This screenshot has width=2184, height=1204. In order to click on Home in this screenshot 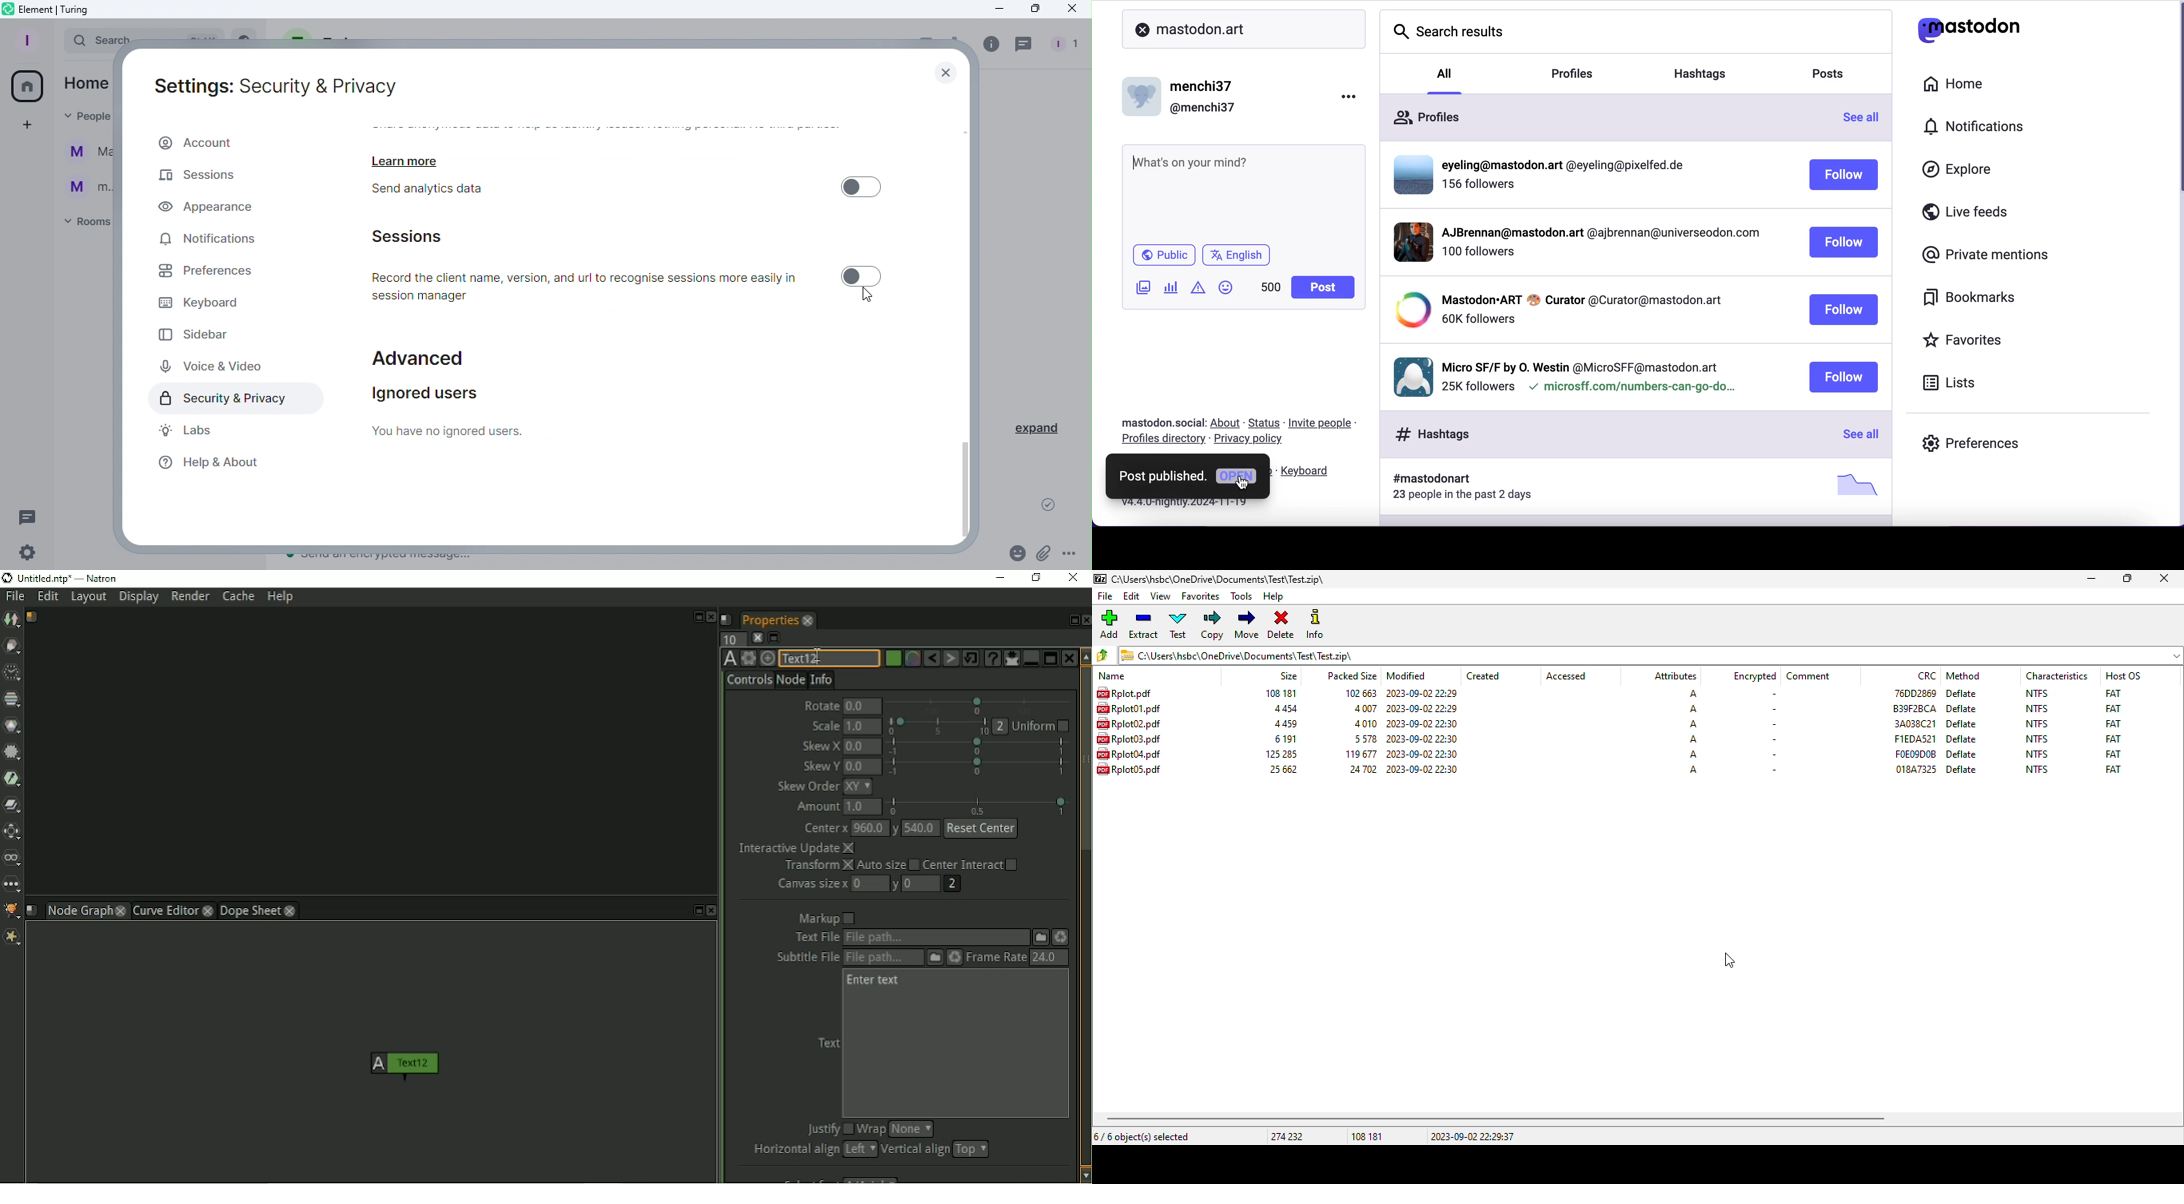, I will do `click(86, 82)`.